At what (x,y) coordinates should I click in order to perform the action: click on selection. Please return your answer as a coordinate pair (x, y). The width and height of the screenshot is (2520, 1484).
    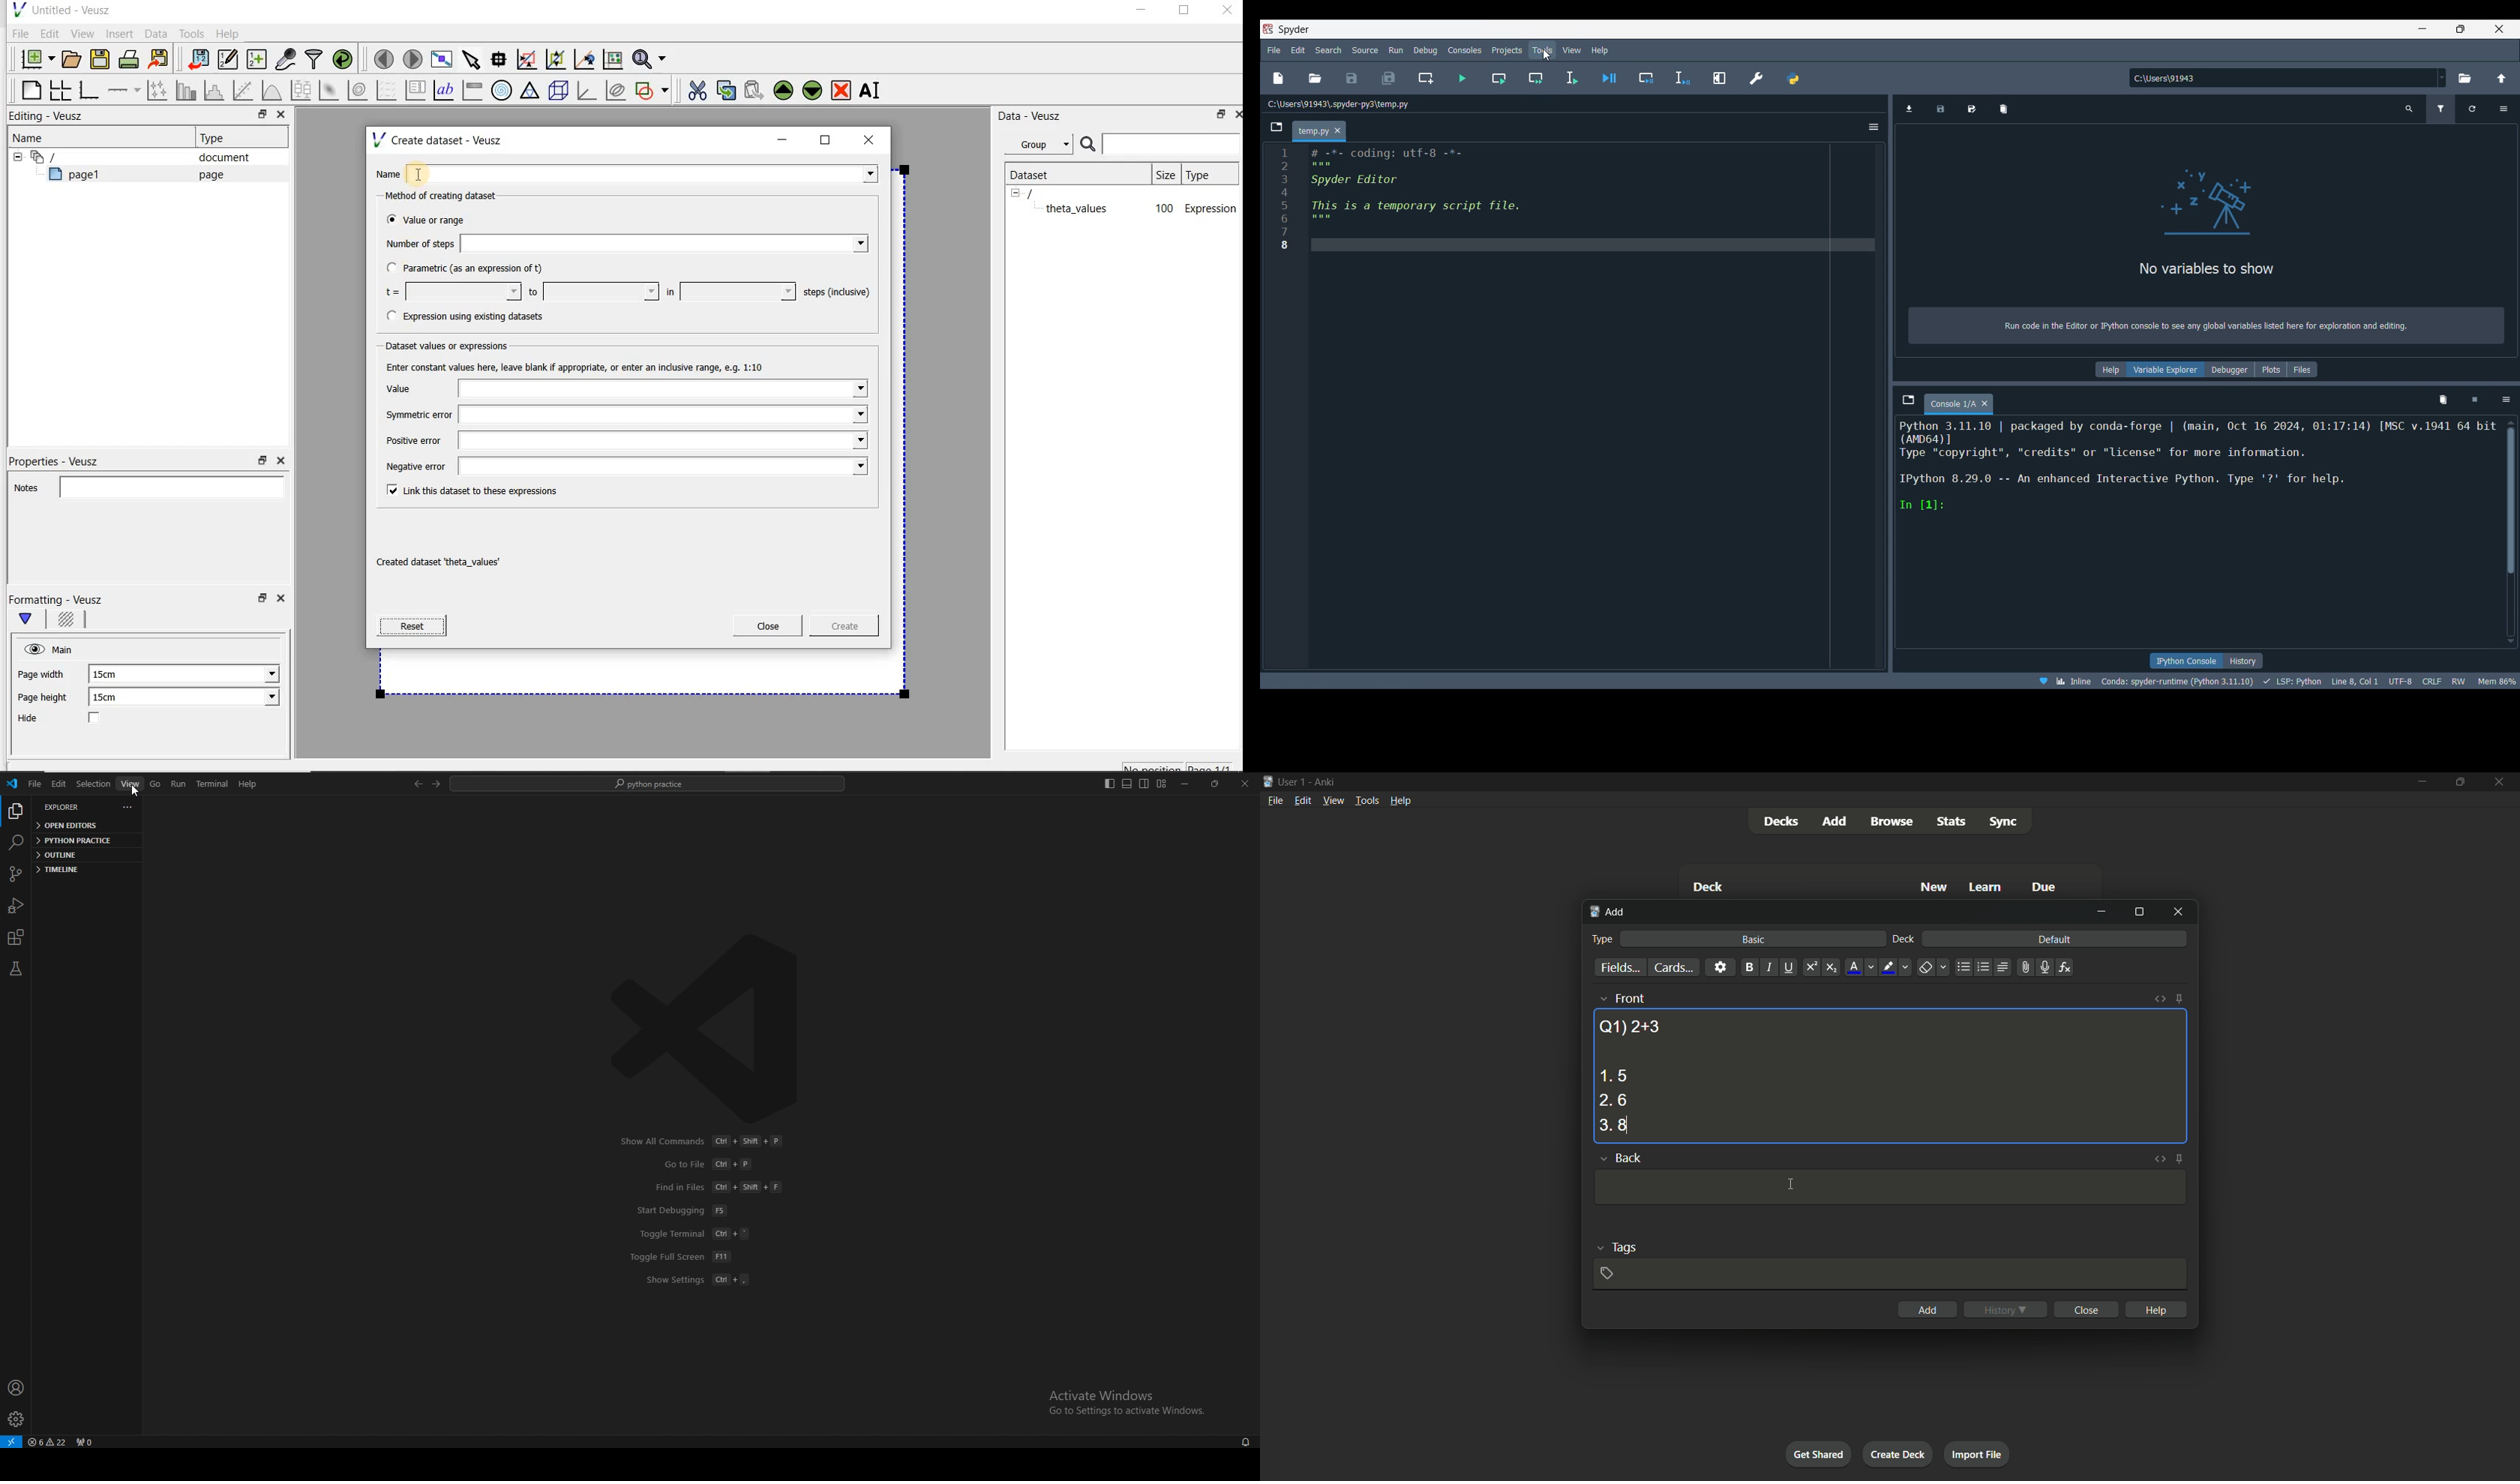
    Looking at the image, I should click on (93, 784).